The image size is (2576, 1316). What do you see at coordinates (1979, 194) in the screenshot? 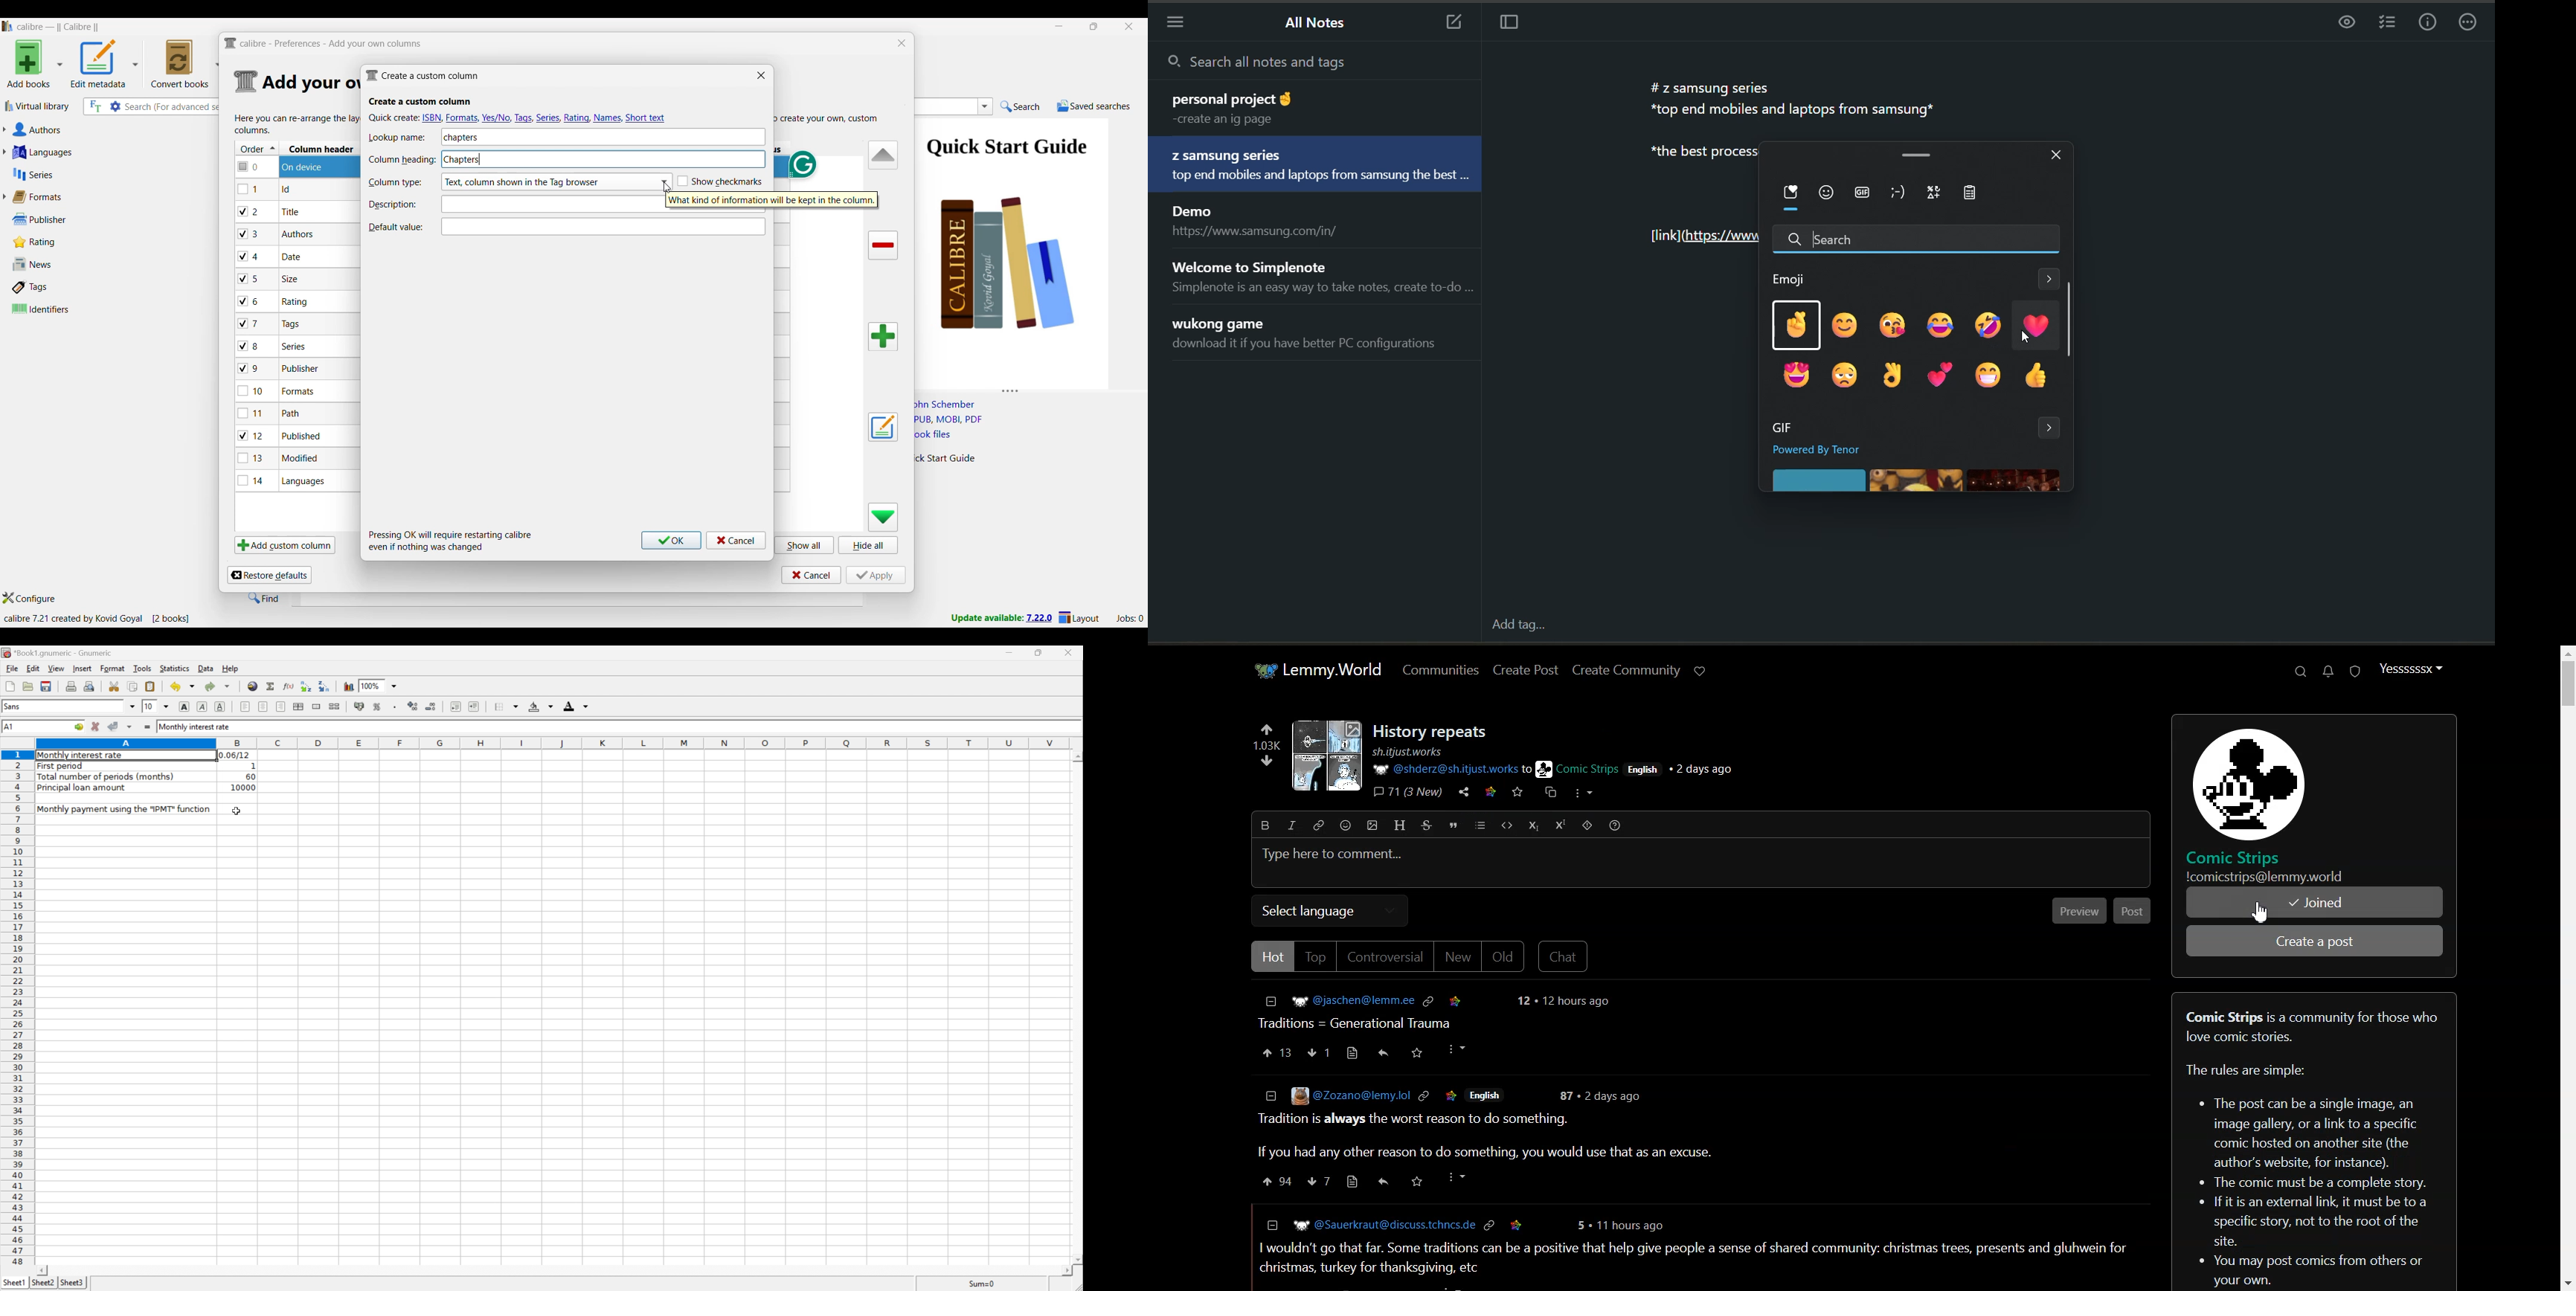
I see `clipboard history` at bounding box center [1979, 194].